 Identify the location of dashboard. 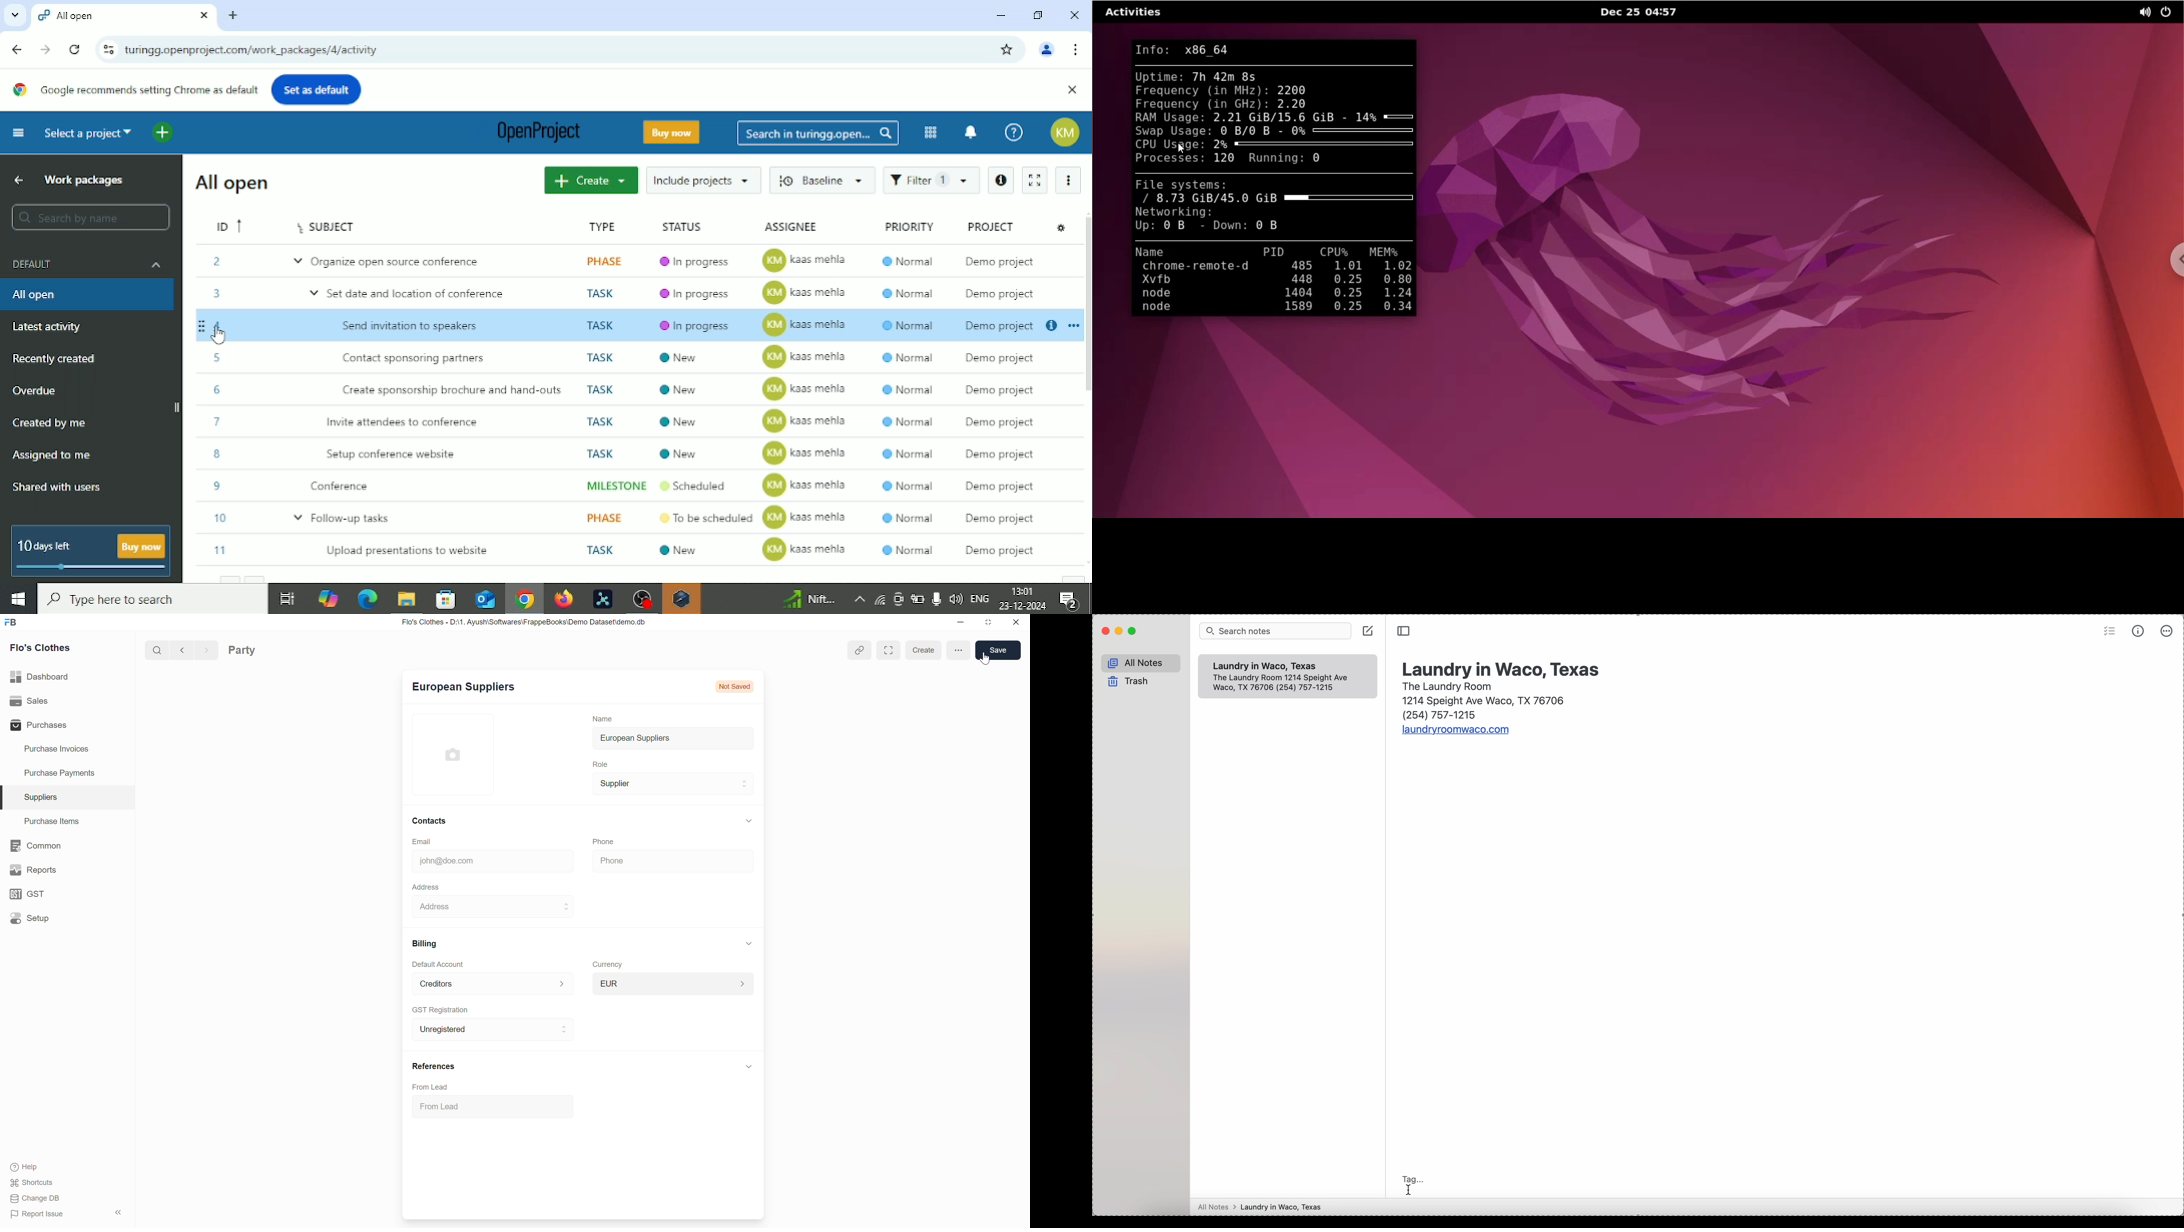
(41, 677).